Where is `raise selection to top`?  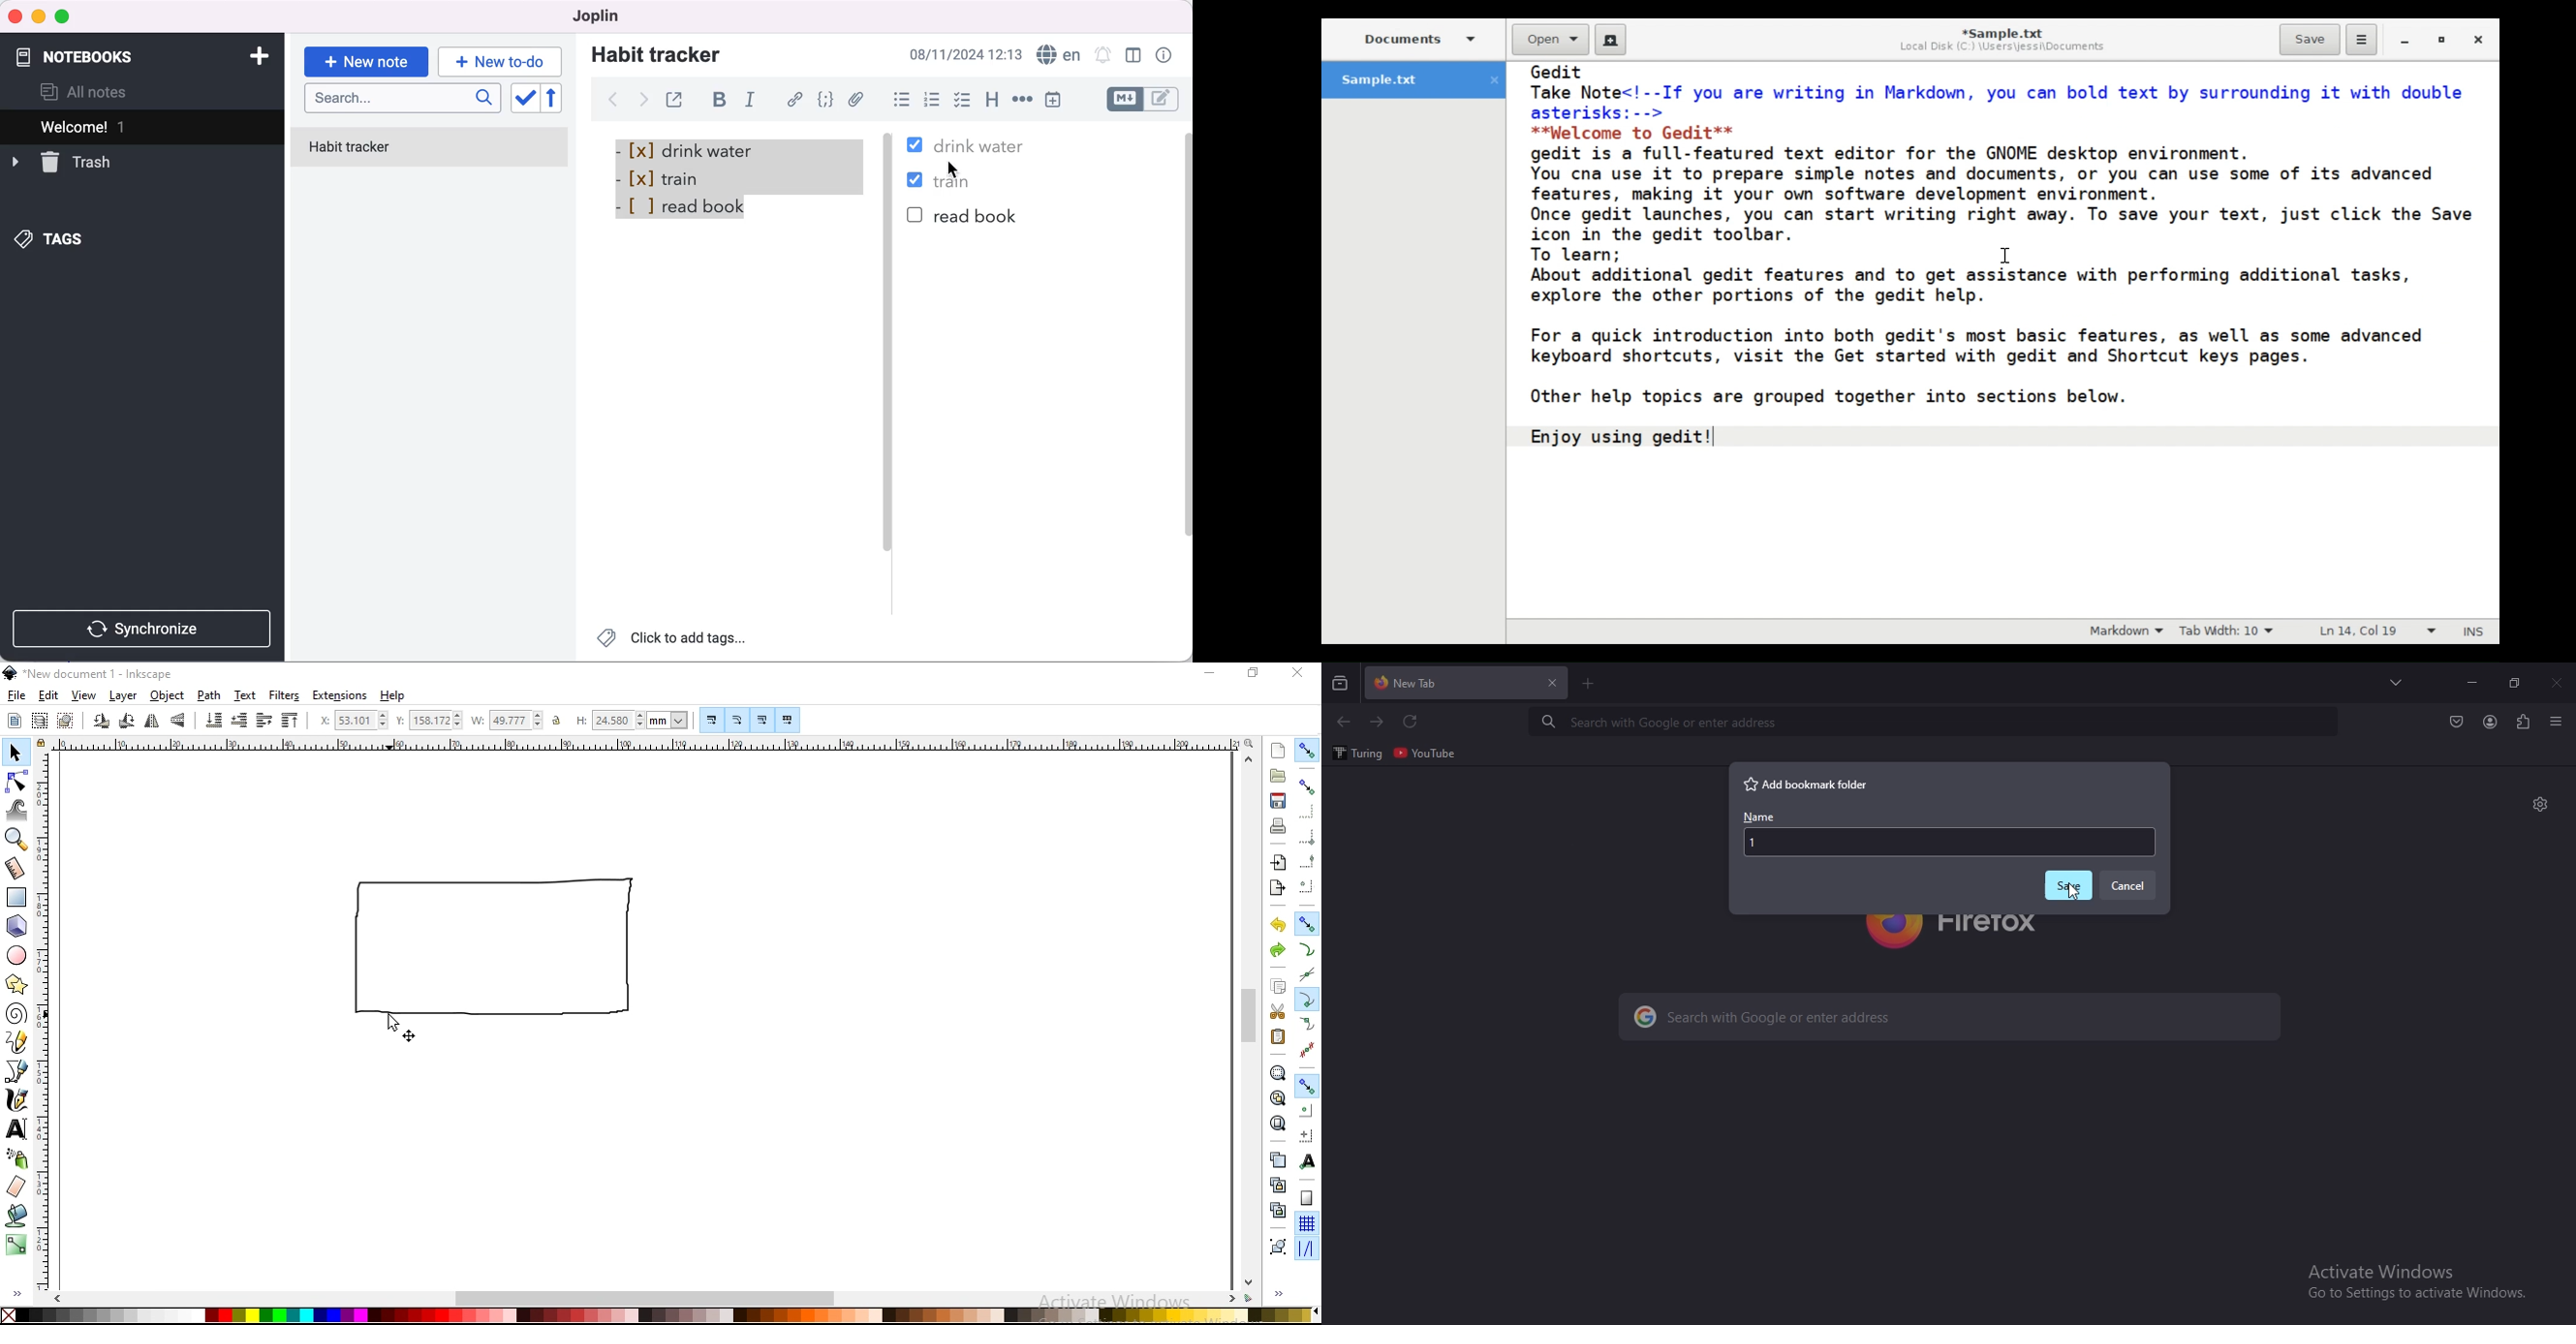 raise selection to top is located at coordinates (291, 720).